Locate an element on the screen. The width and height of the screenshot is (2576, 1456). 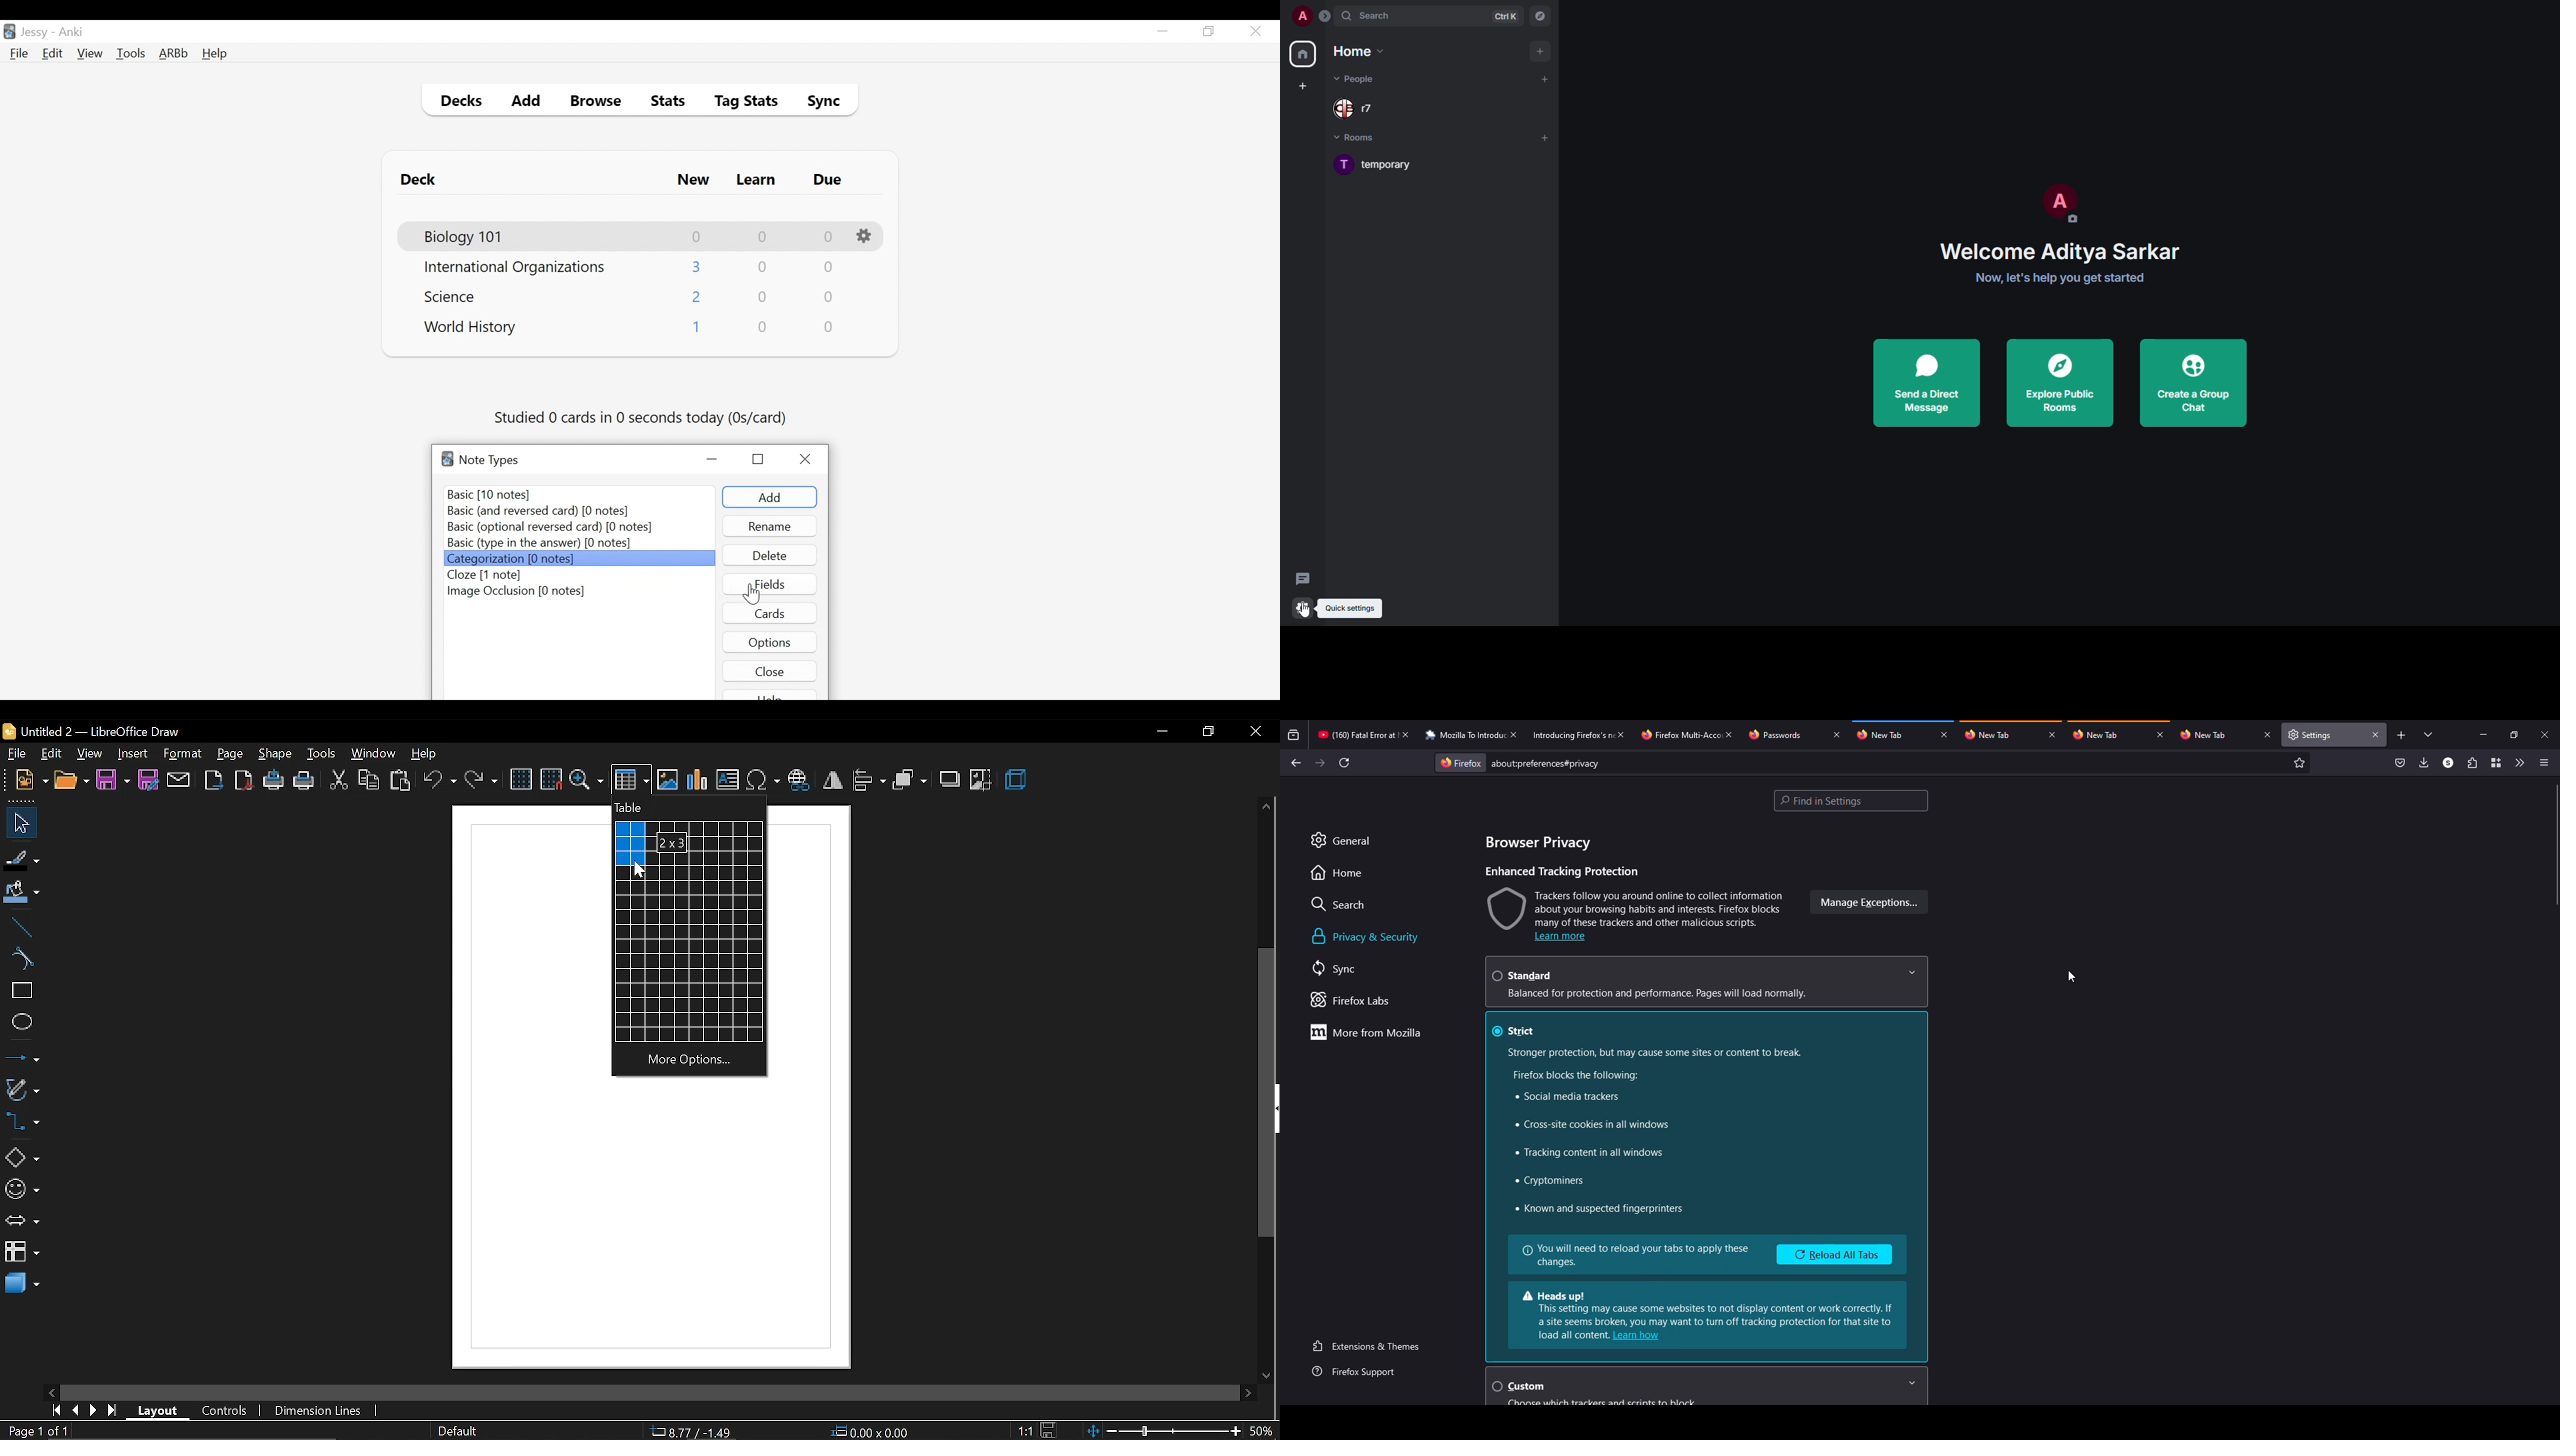
sync is located at coordinates (1337, 967).